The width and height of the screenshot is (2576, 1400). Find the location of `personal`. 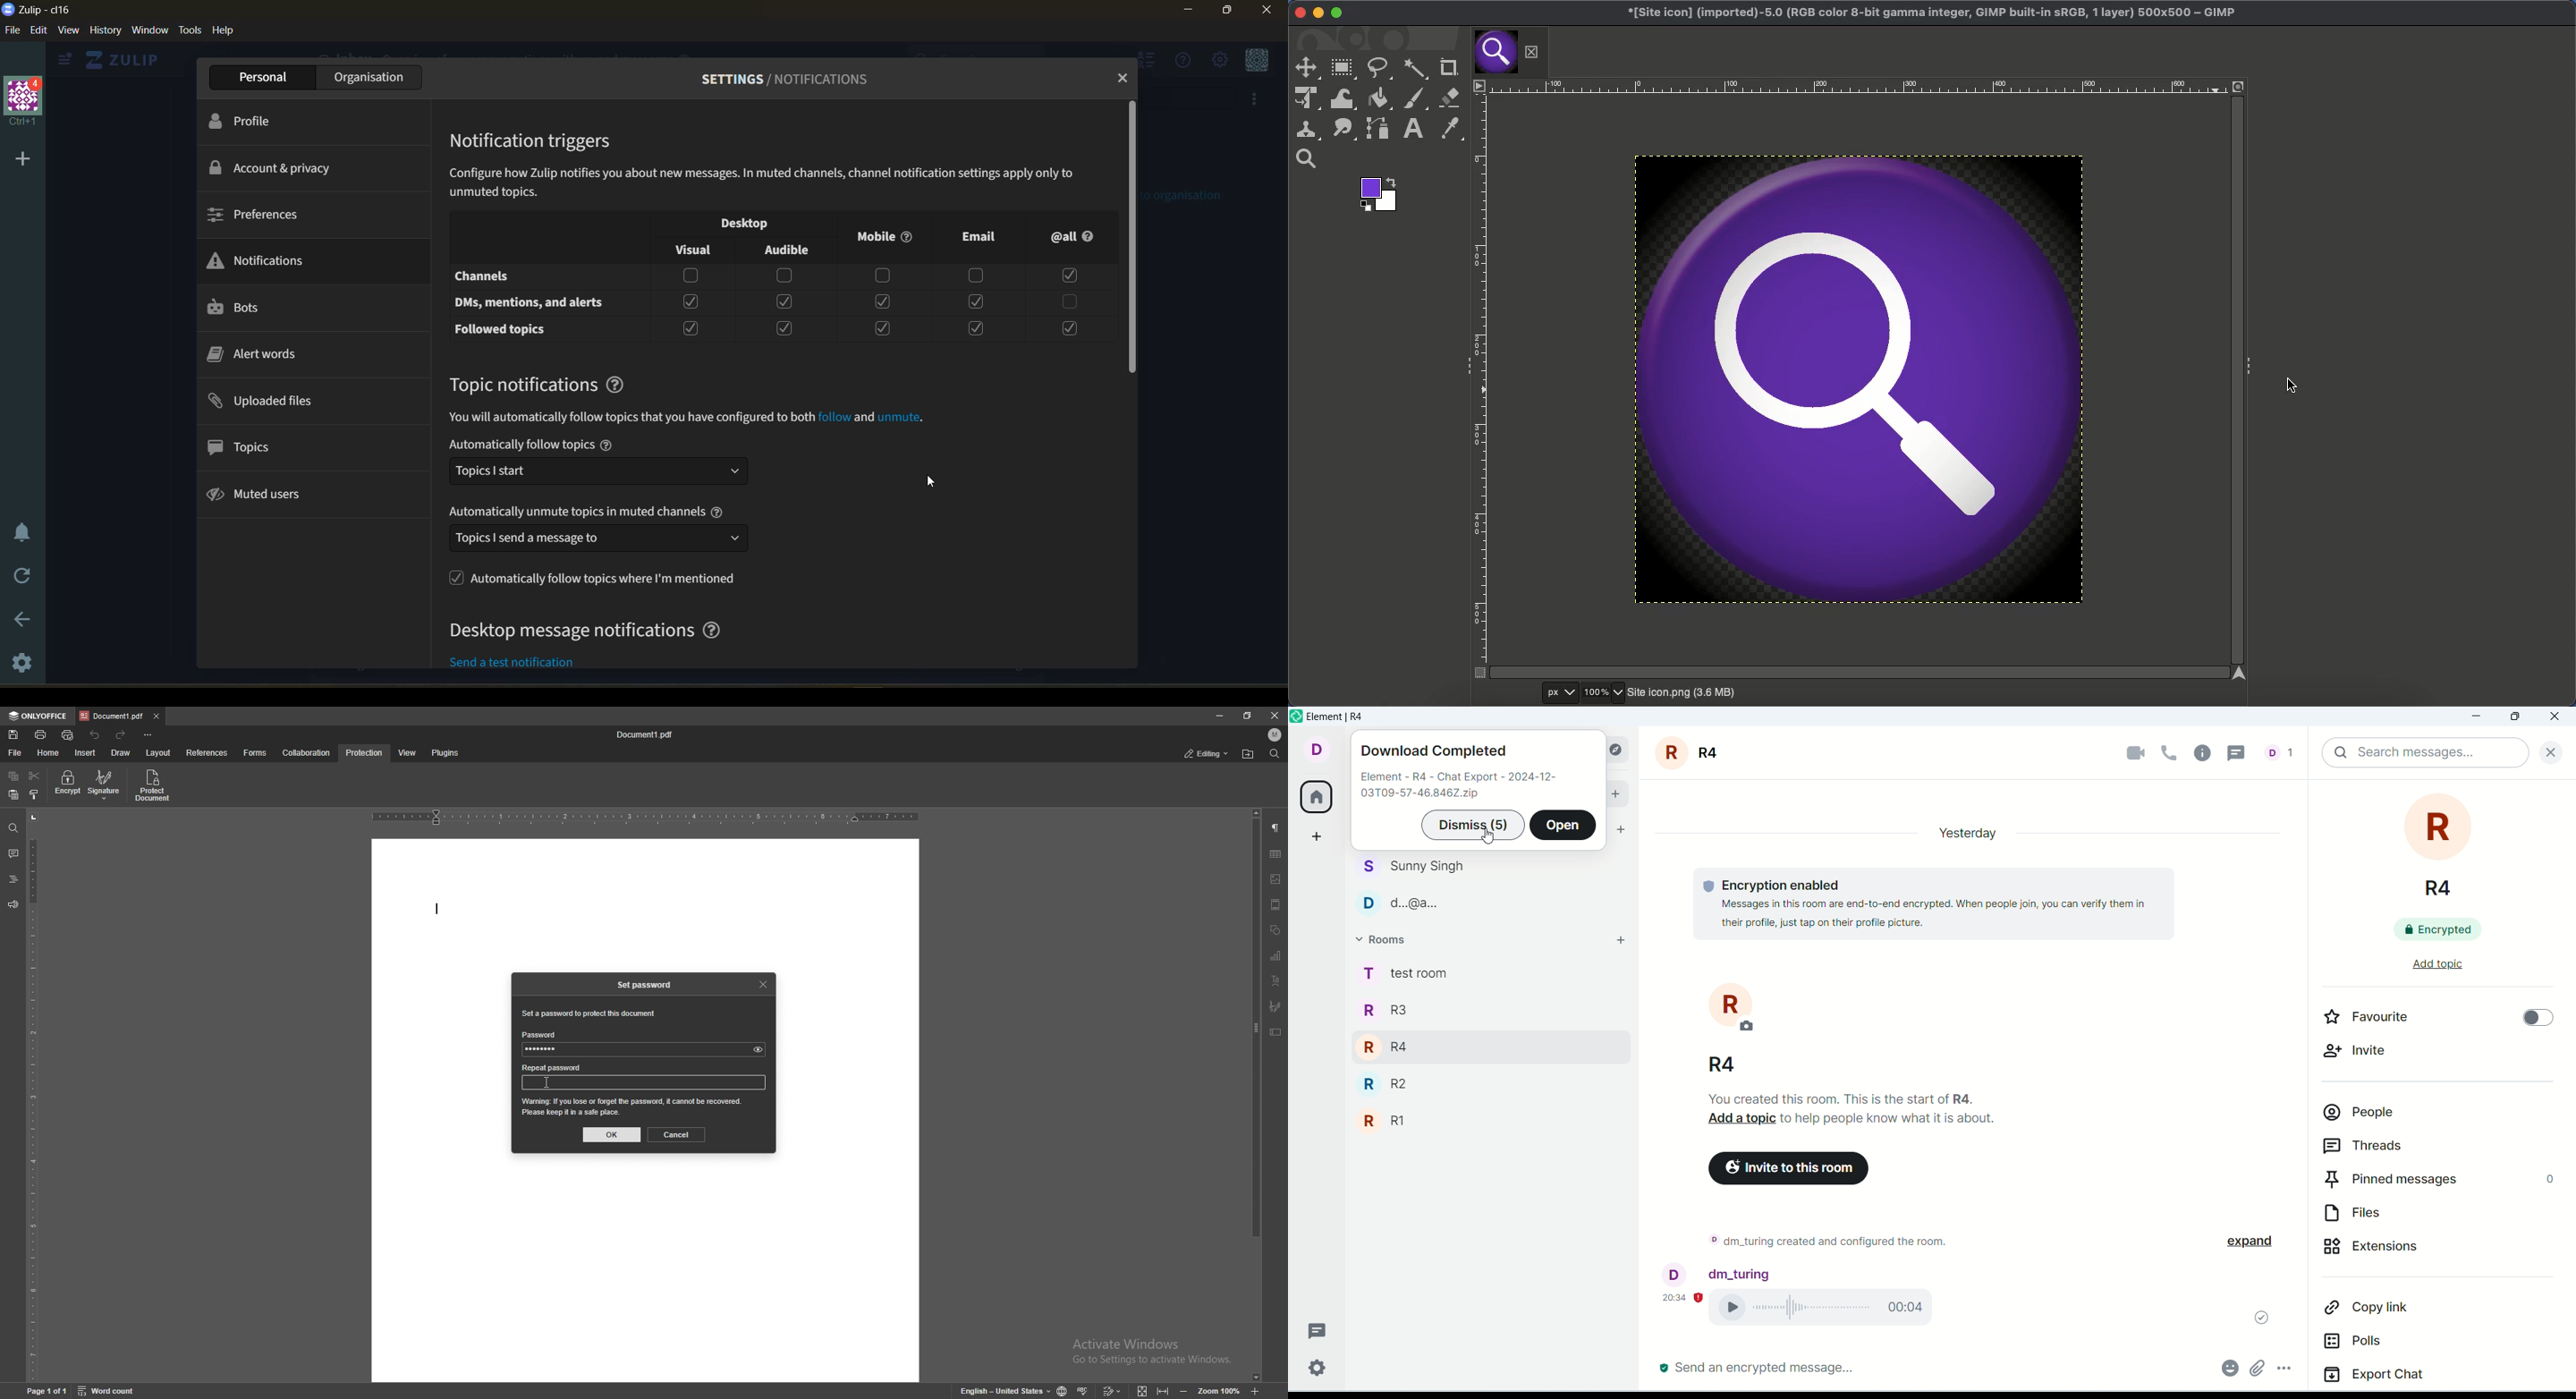

personal is located at coordinates (258, 76).